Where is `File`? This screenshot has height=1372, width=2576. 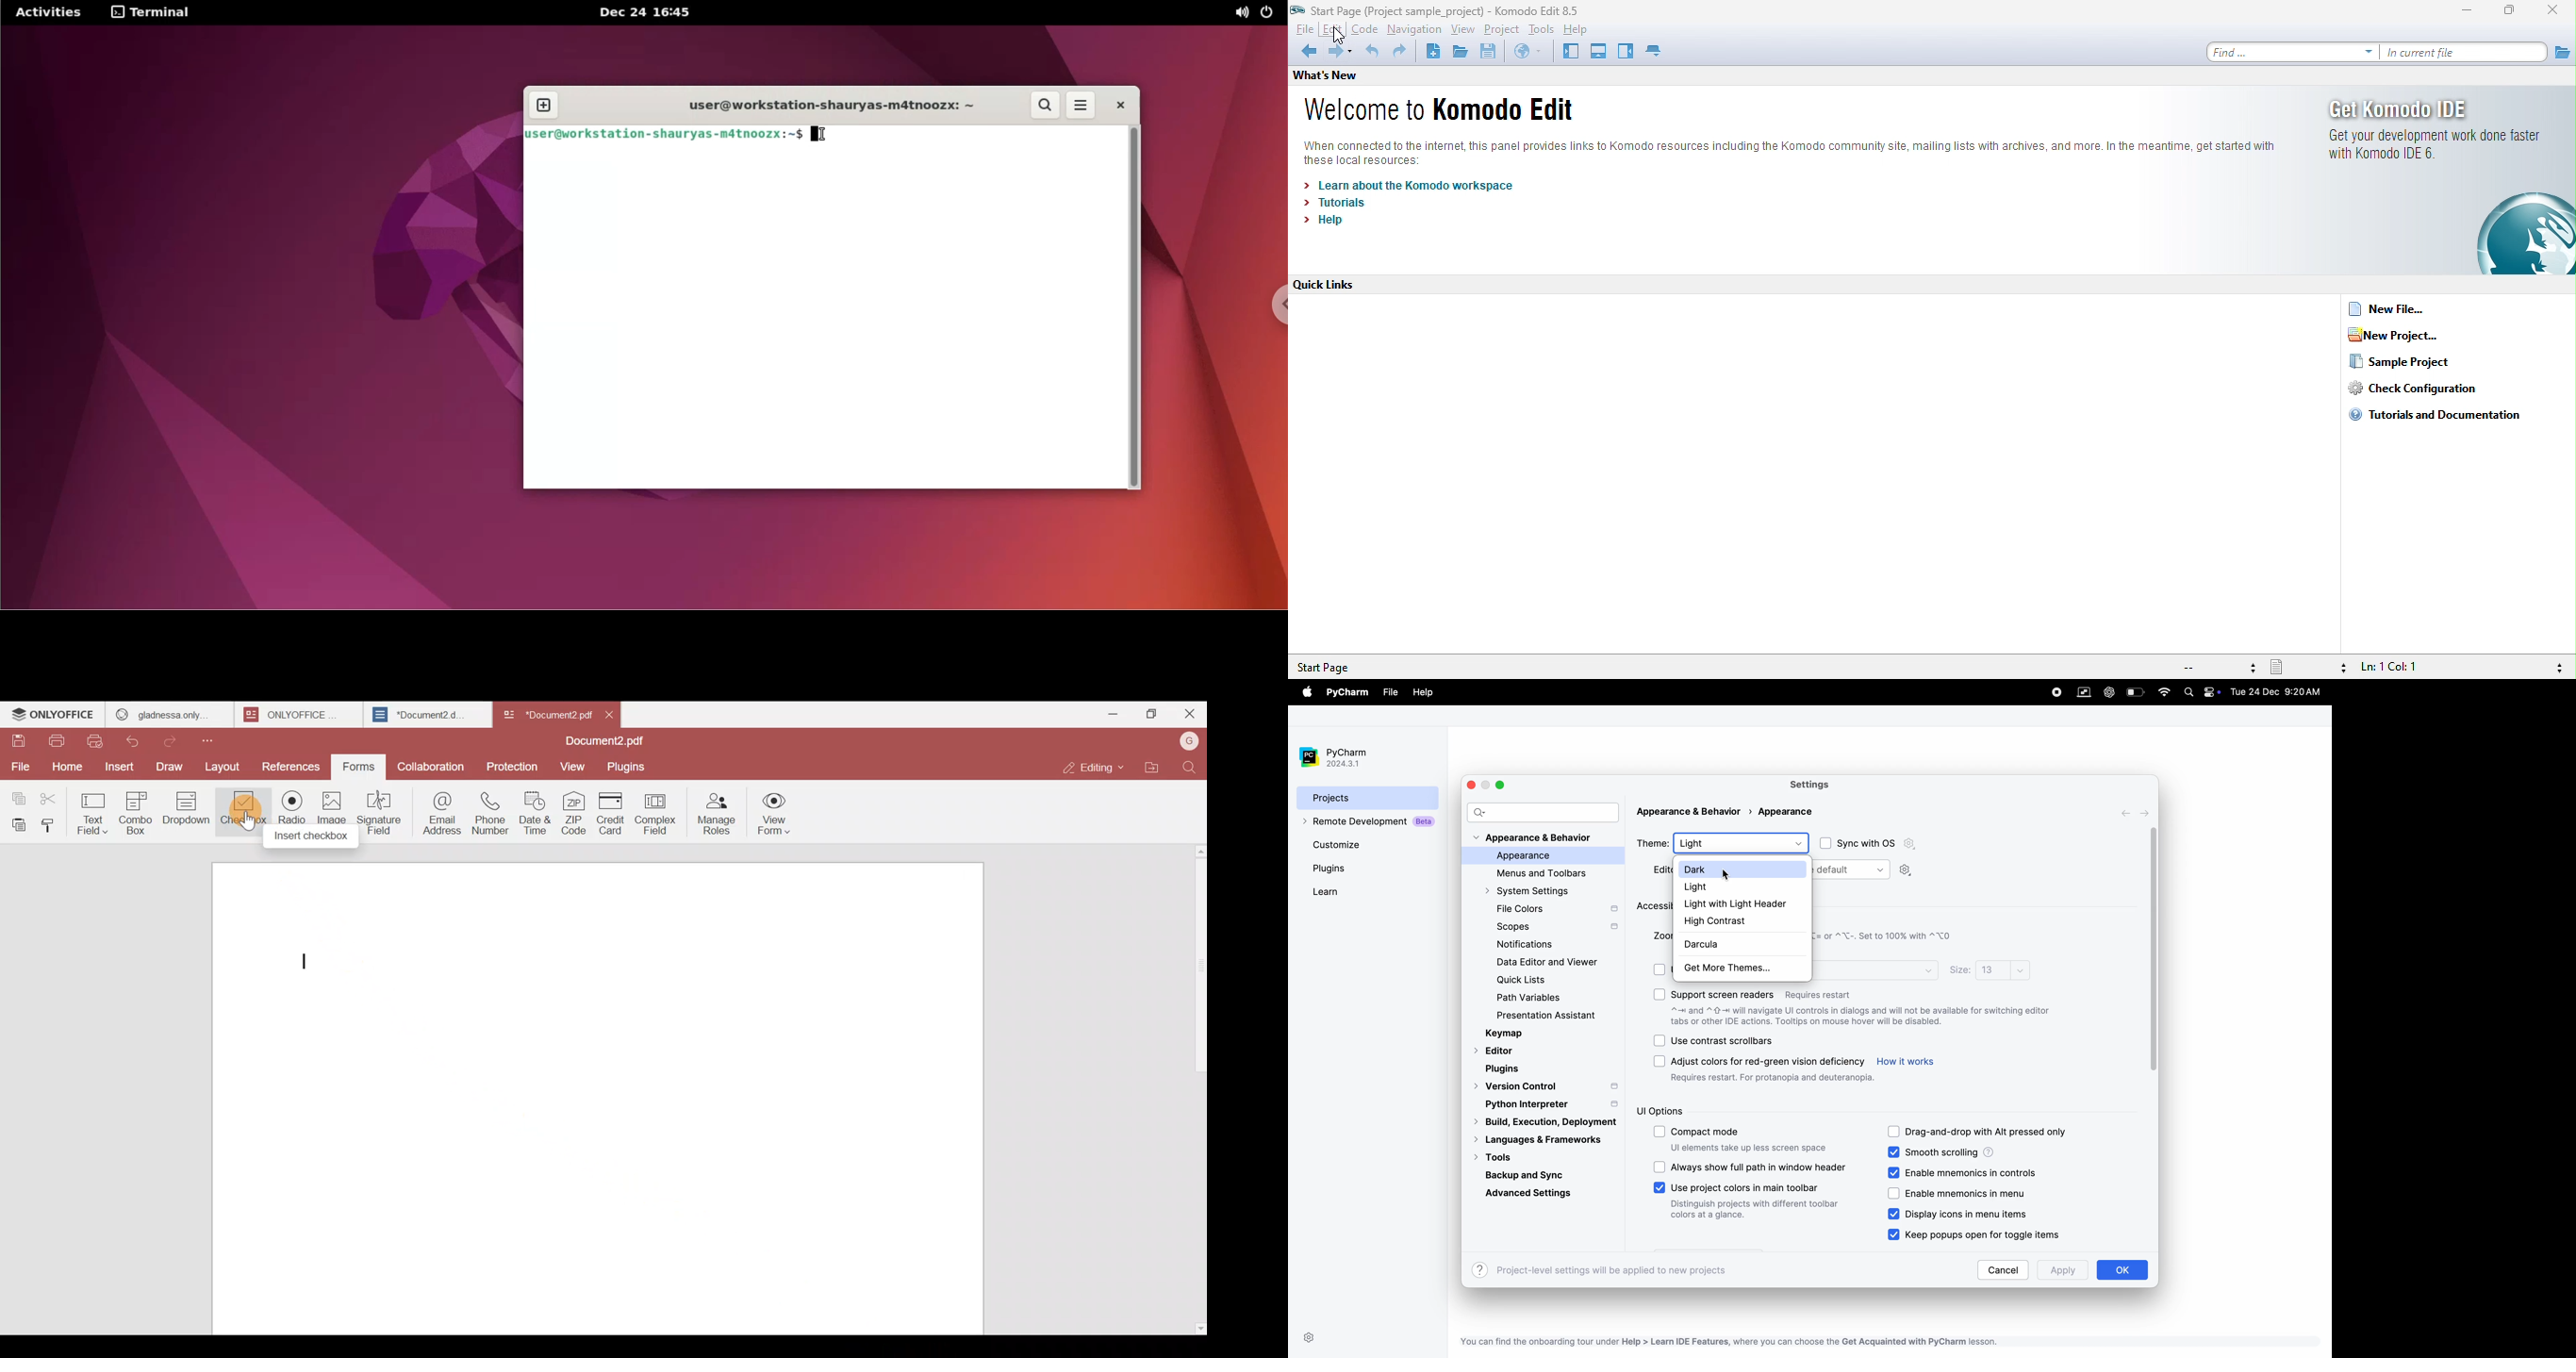 File is located at coordinates (20, 765).